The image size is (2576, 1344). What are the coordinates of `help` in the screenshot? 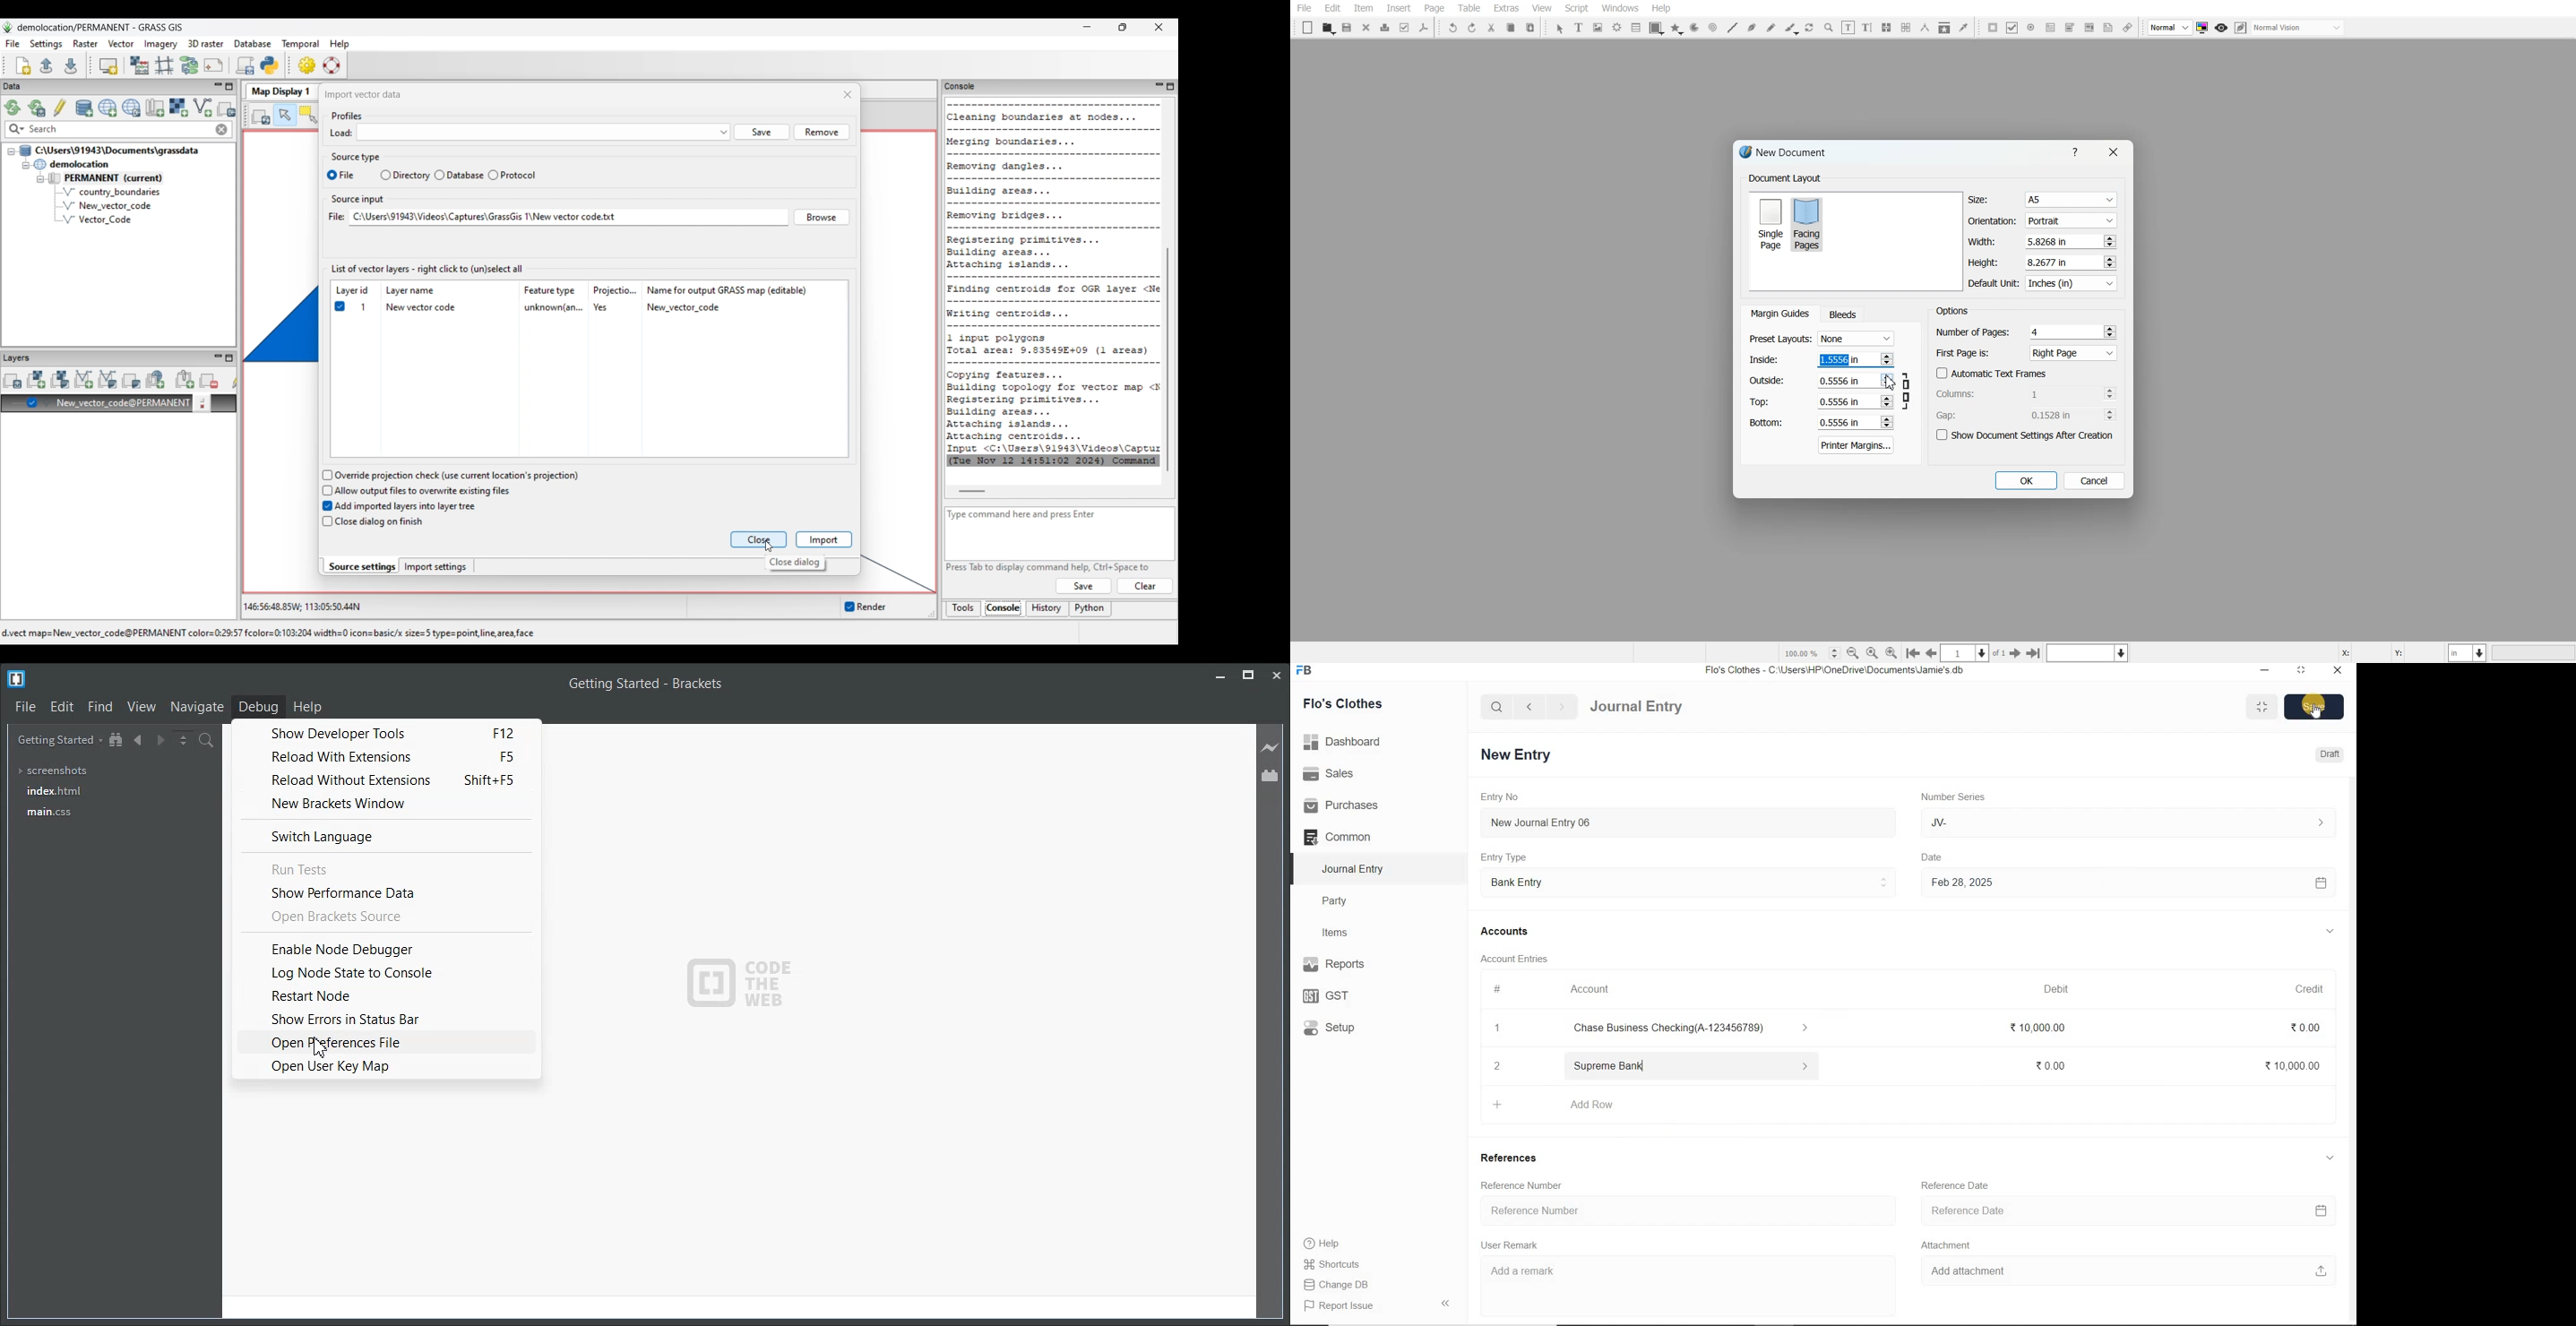 It's located at (1322, 1243).